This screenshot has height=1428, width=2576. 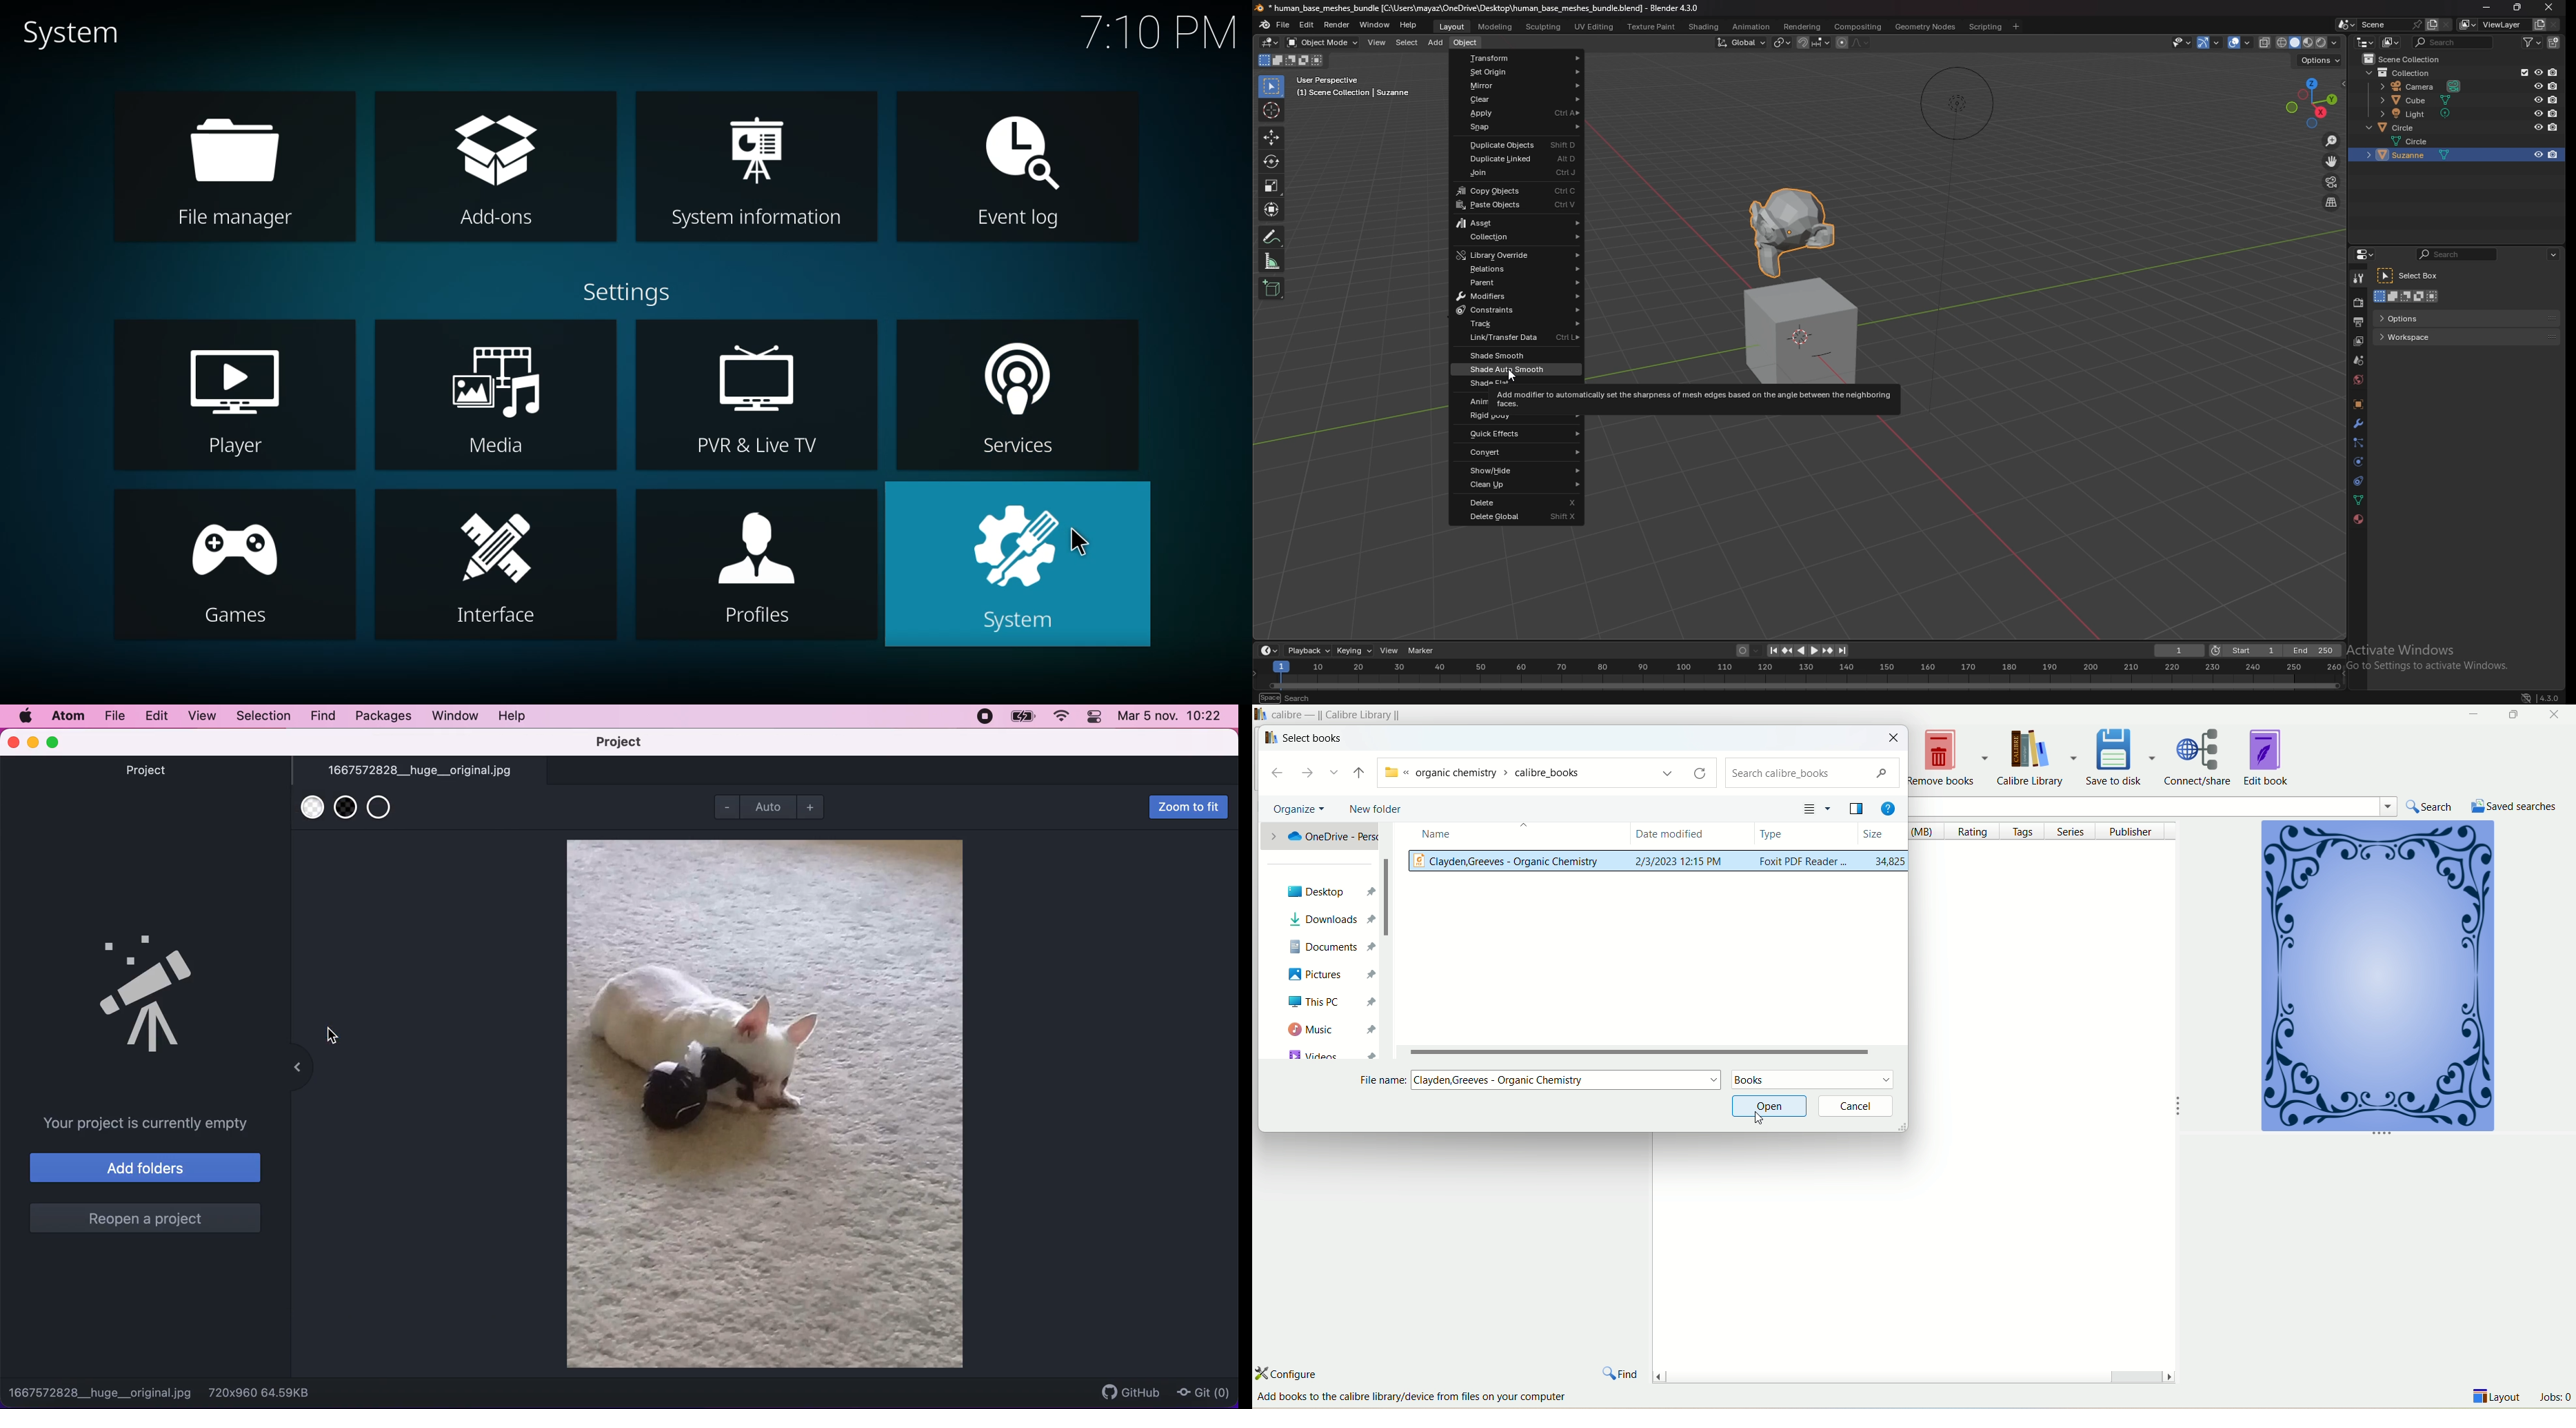 I want to click on collection, so click(x=1518, y=236).